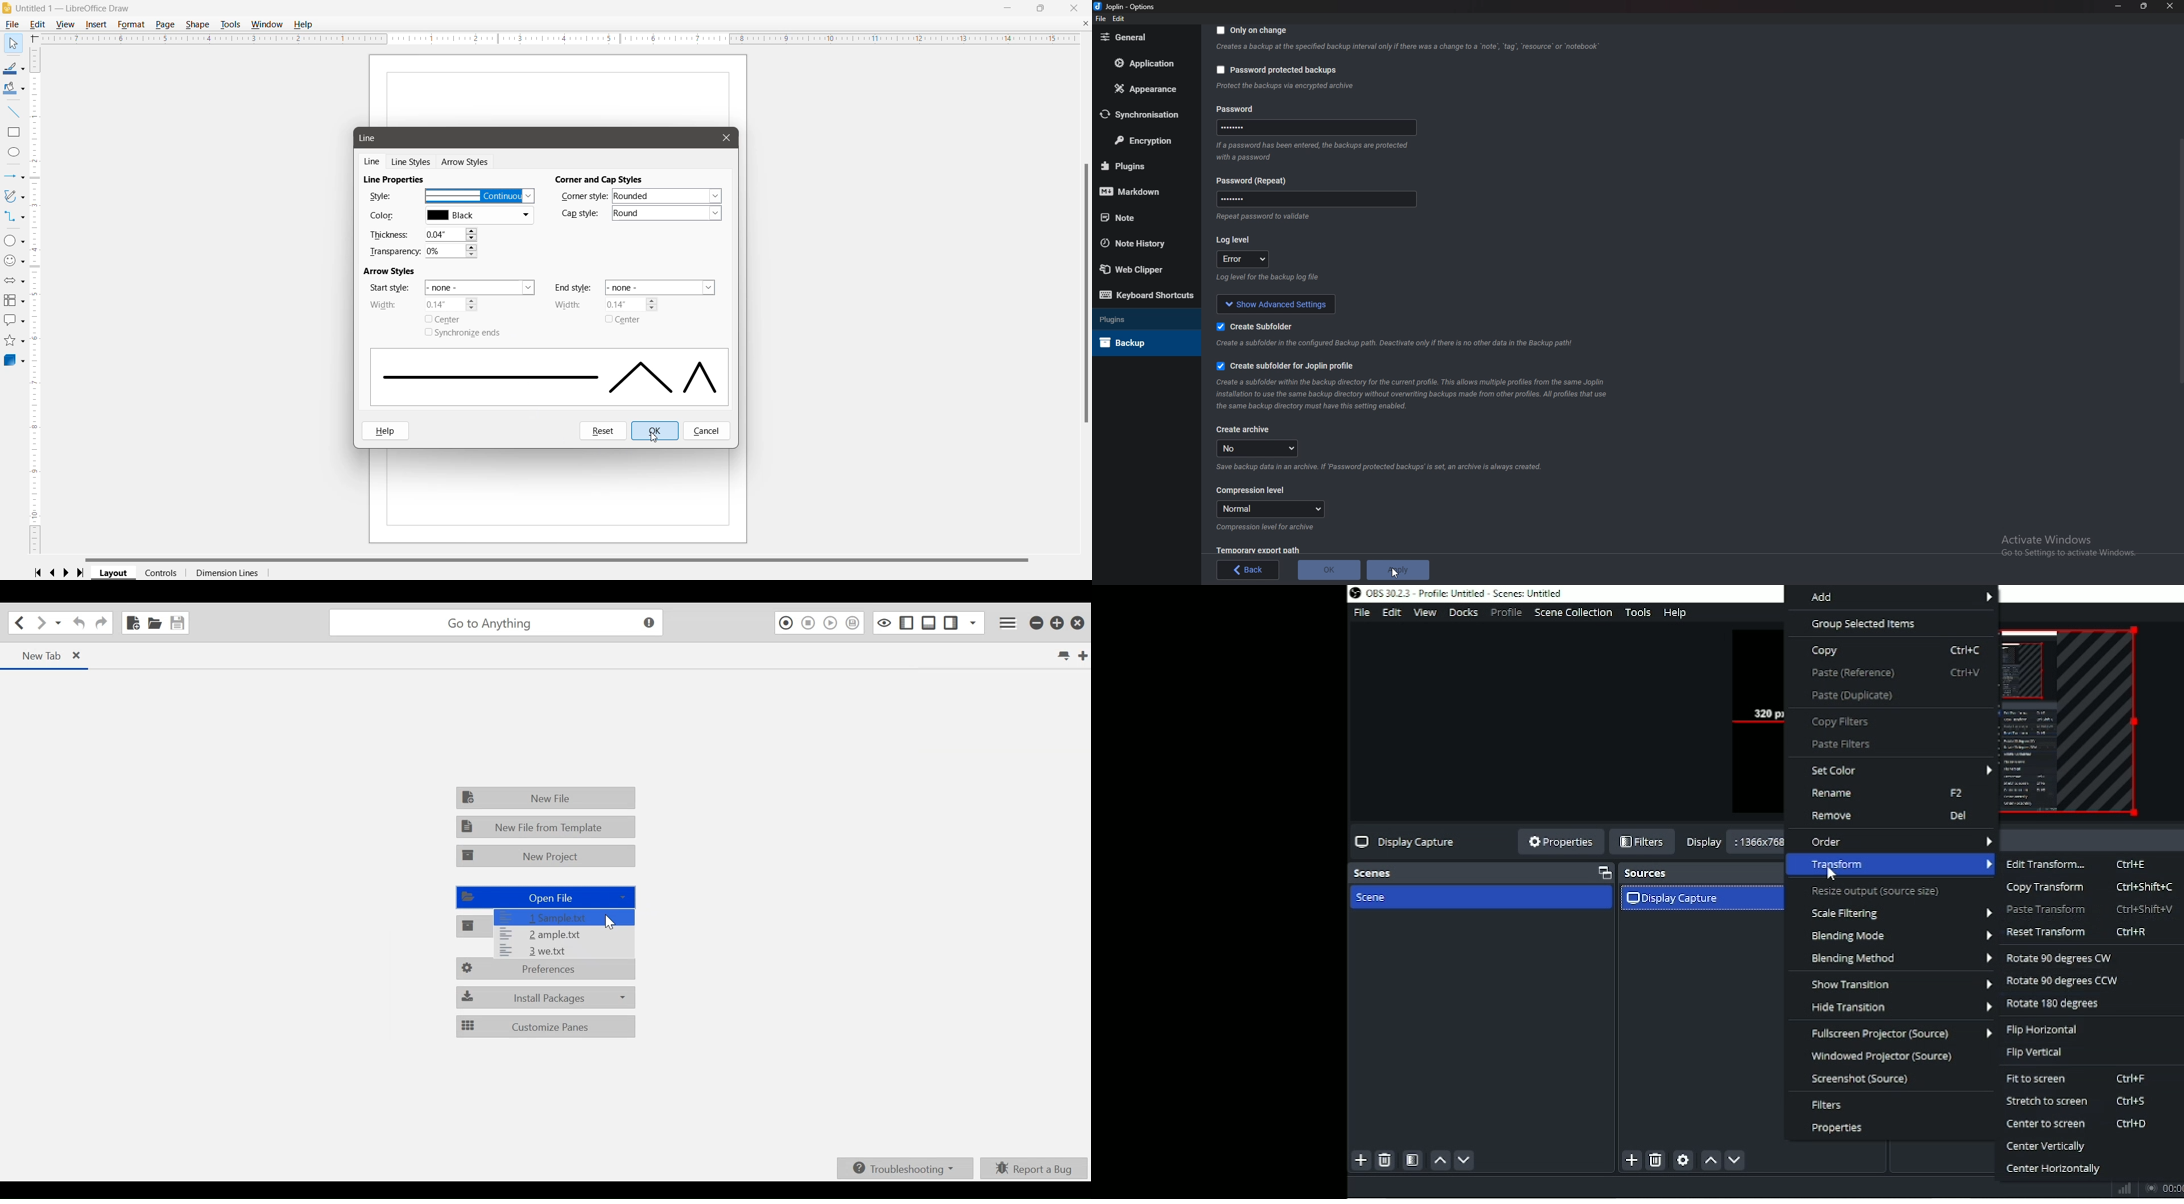  Describe the element at coordinates (1859, 1080) in the screenshot. I see `Screenshot` at that location.